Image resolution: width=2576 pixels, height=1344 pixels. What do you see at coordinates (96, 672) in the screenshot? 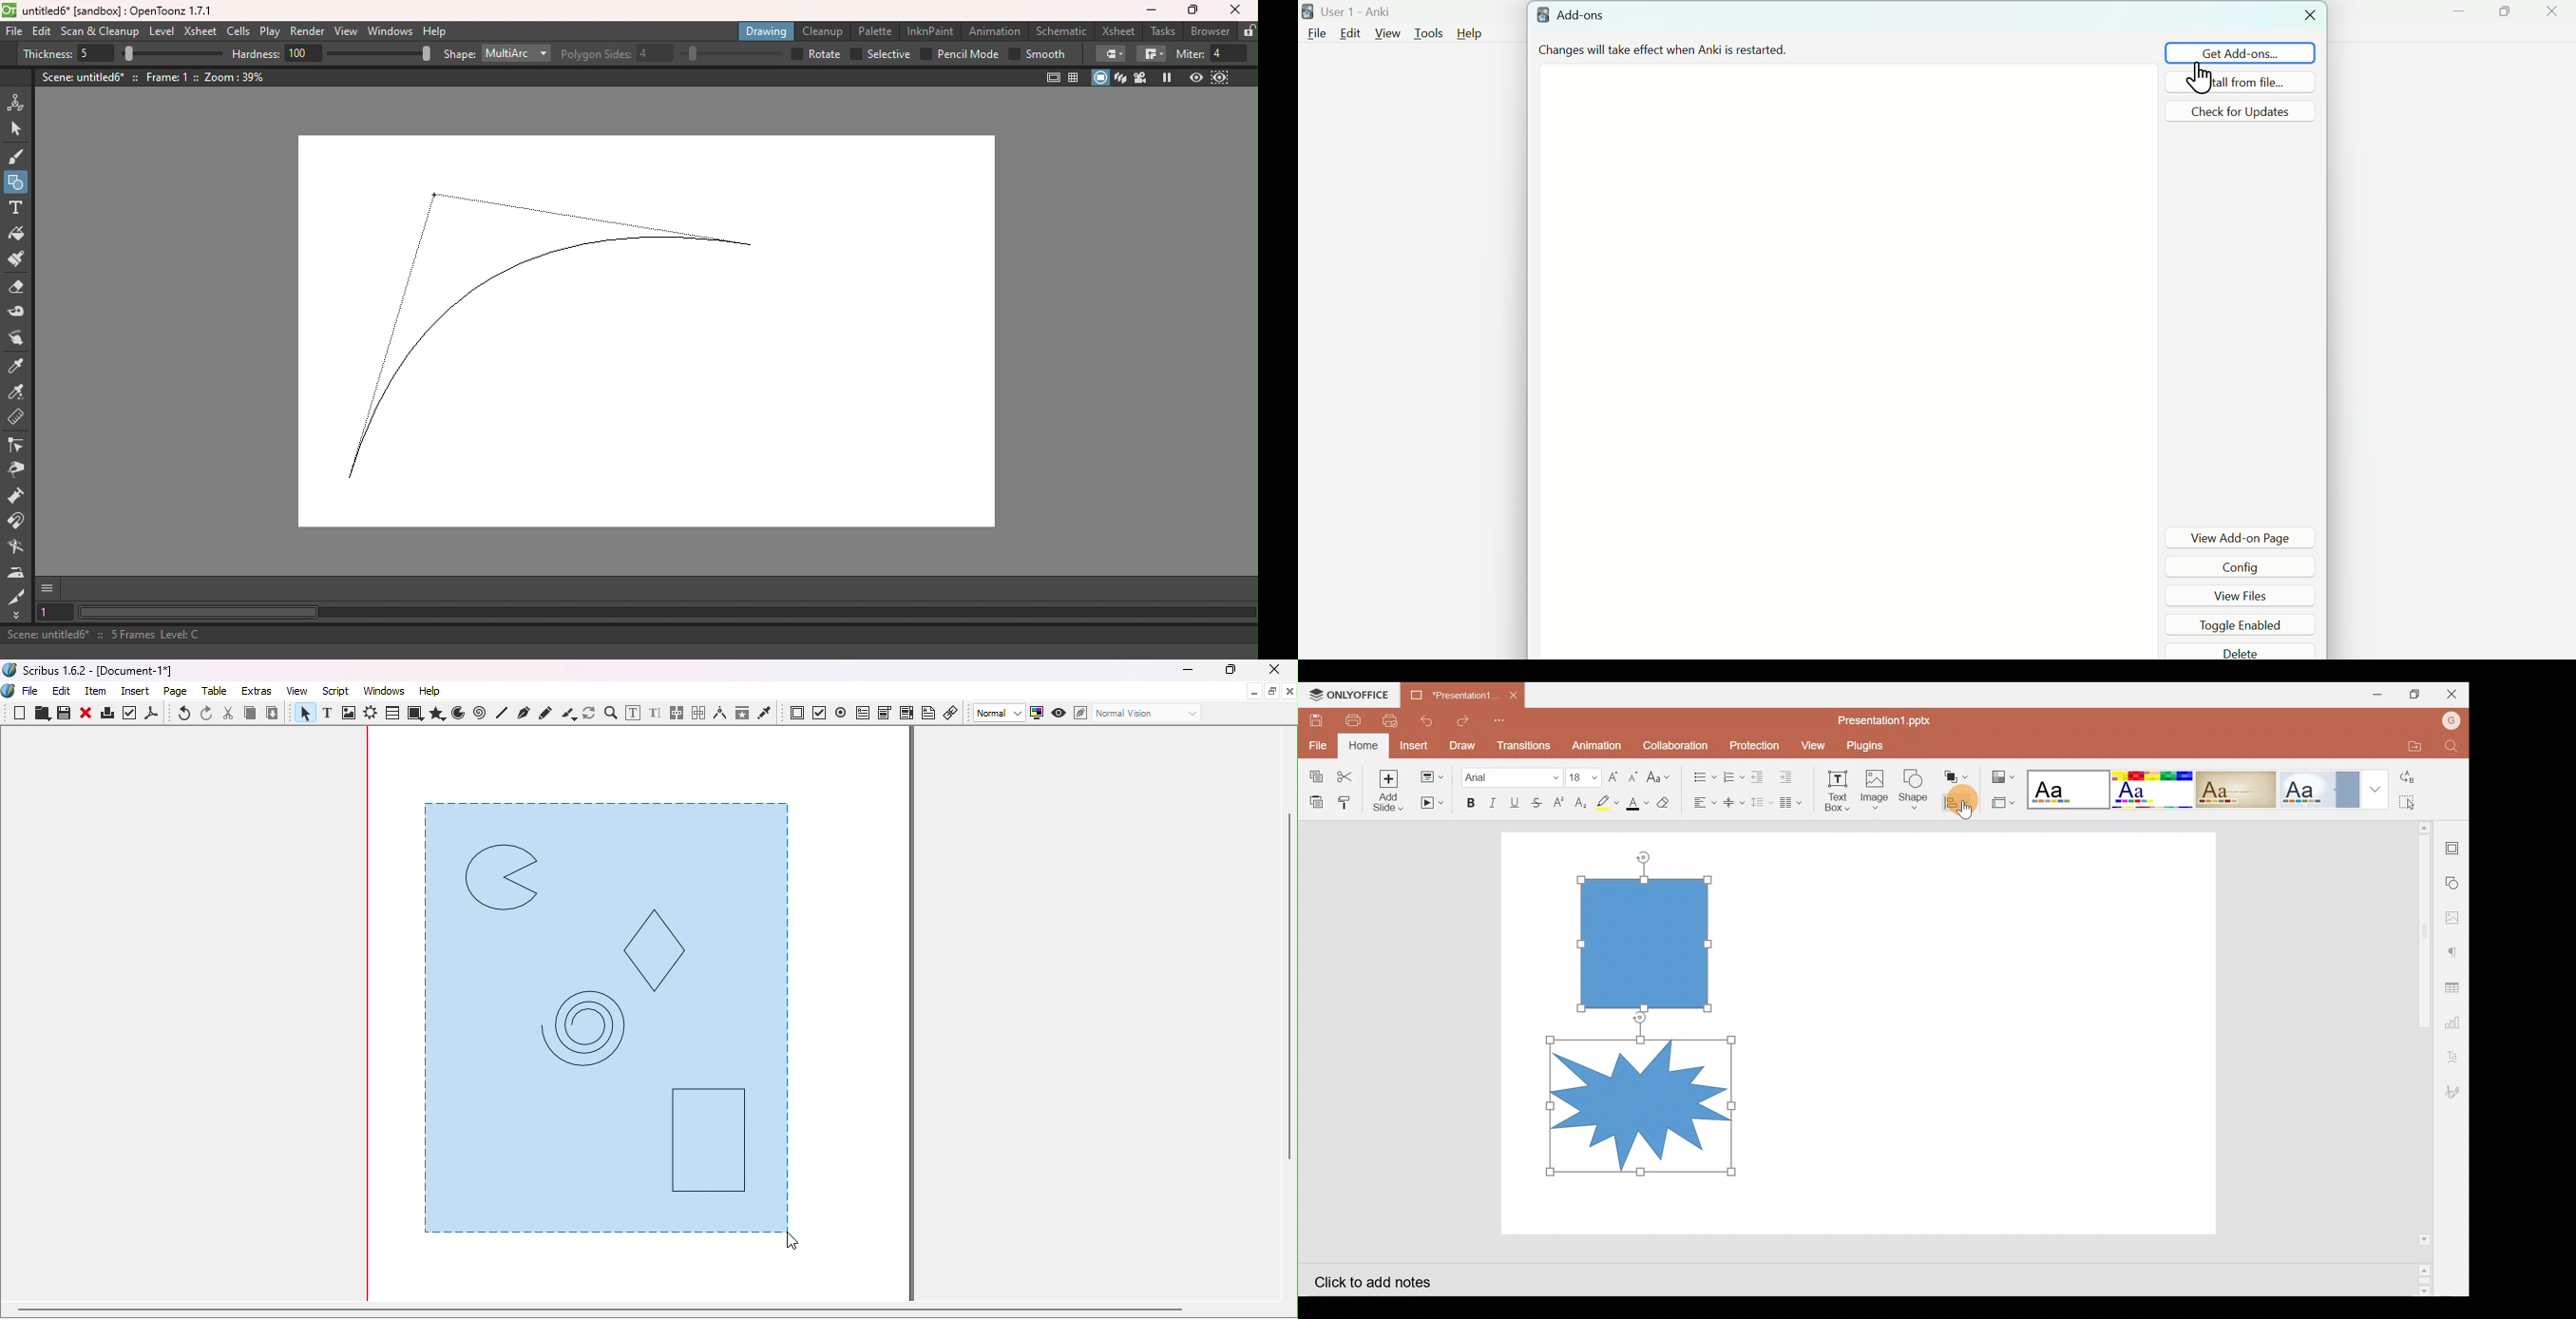
I see `Scribus 1.6.2 - [Document-1*]` at bounding box center [96, 672].